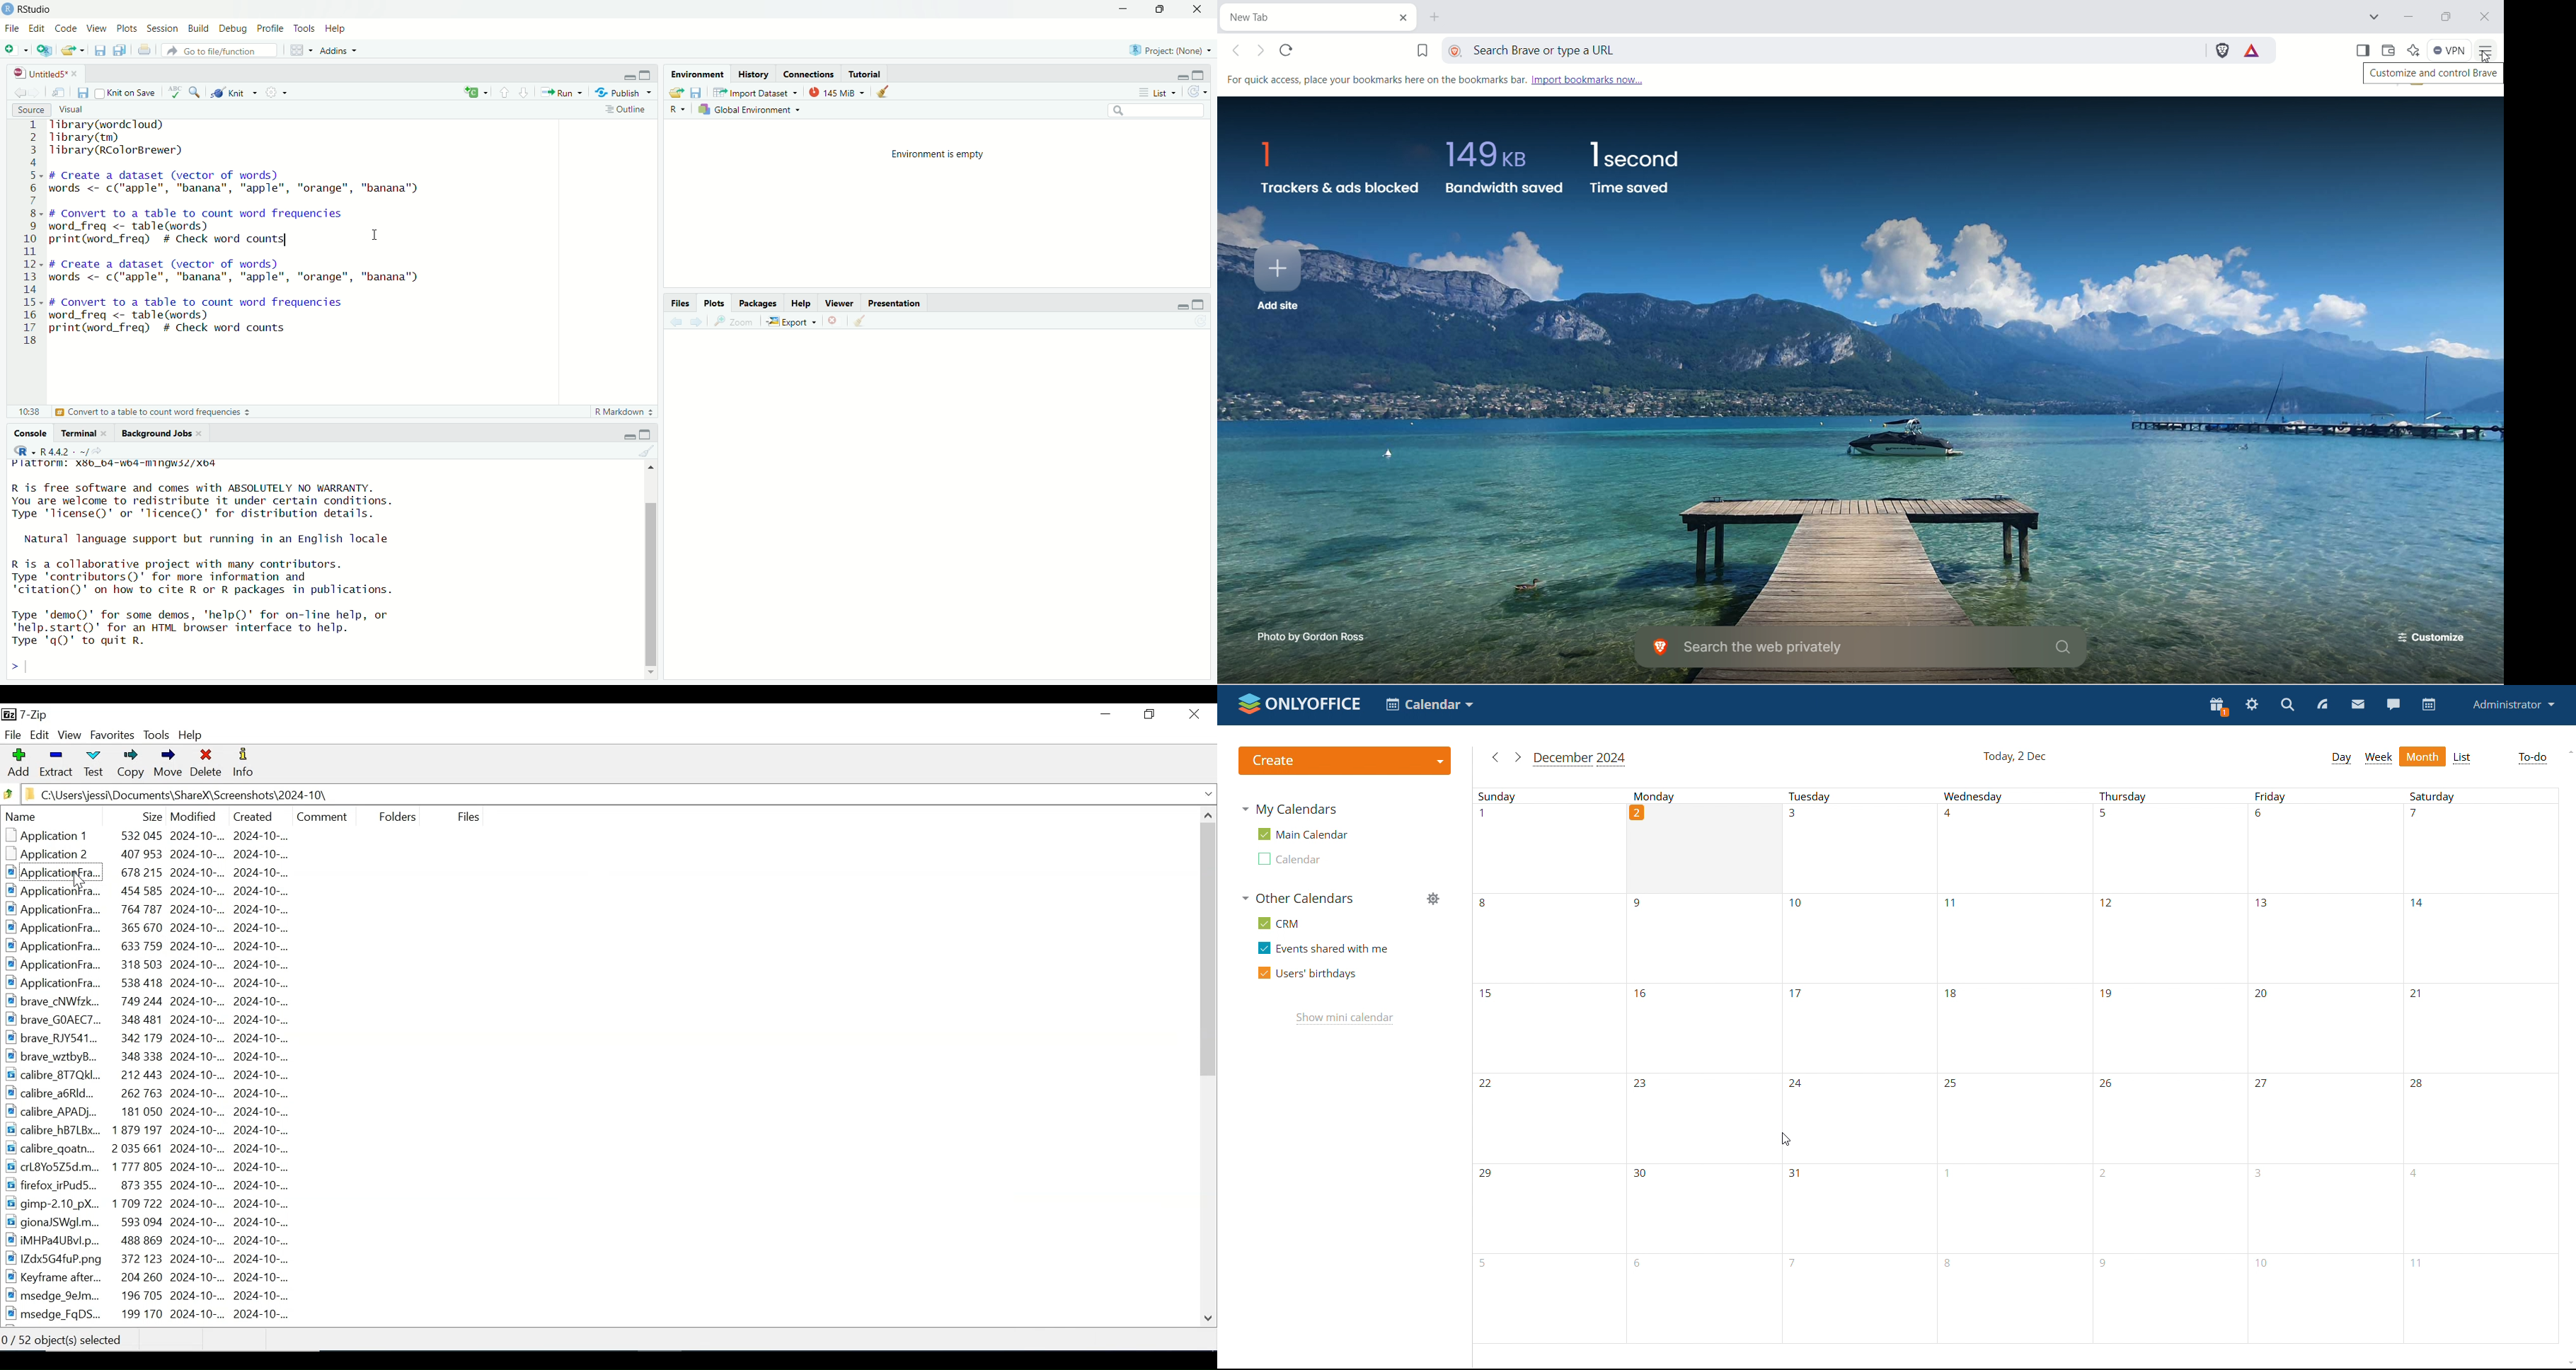 This screenshot has width=2576, height=1372. Describe the element at coordinates (2393, 705) in the screenshot. I see `chat` at that location.